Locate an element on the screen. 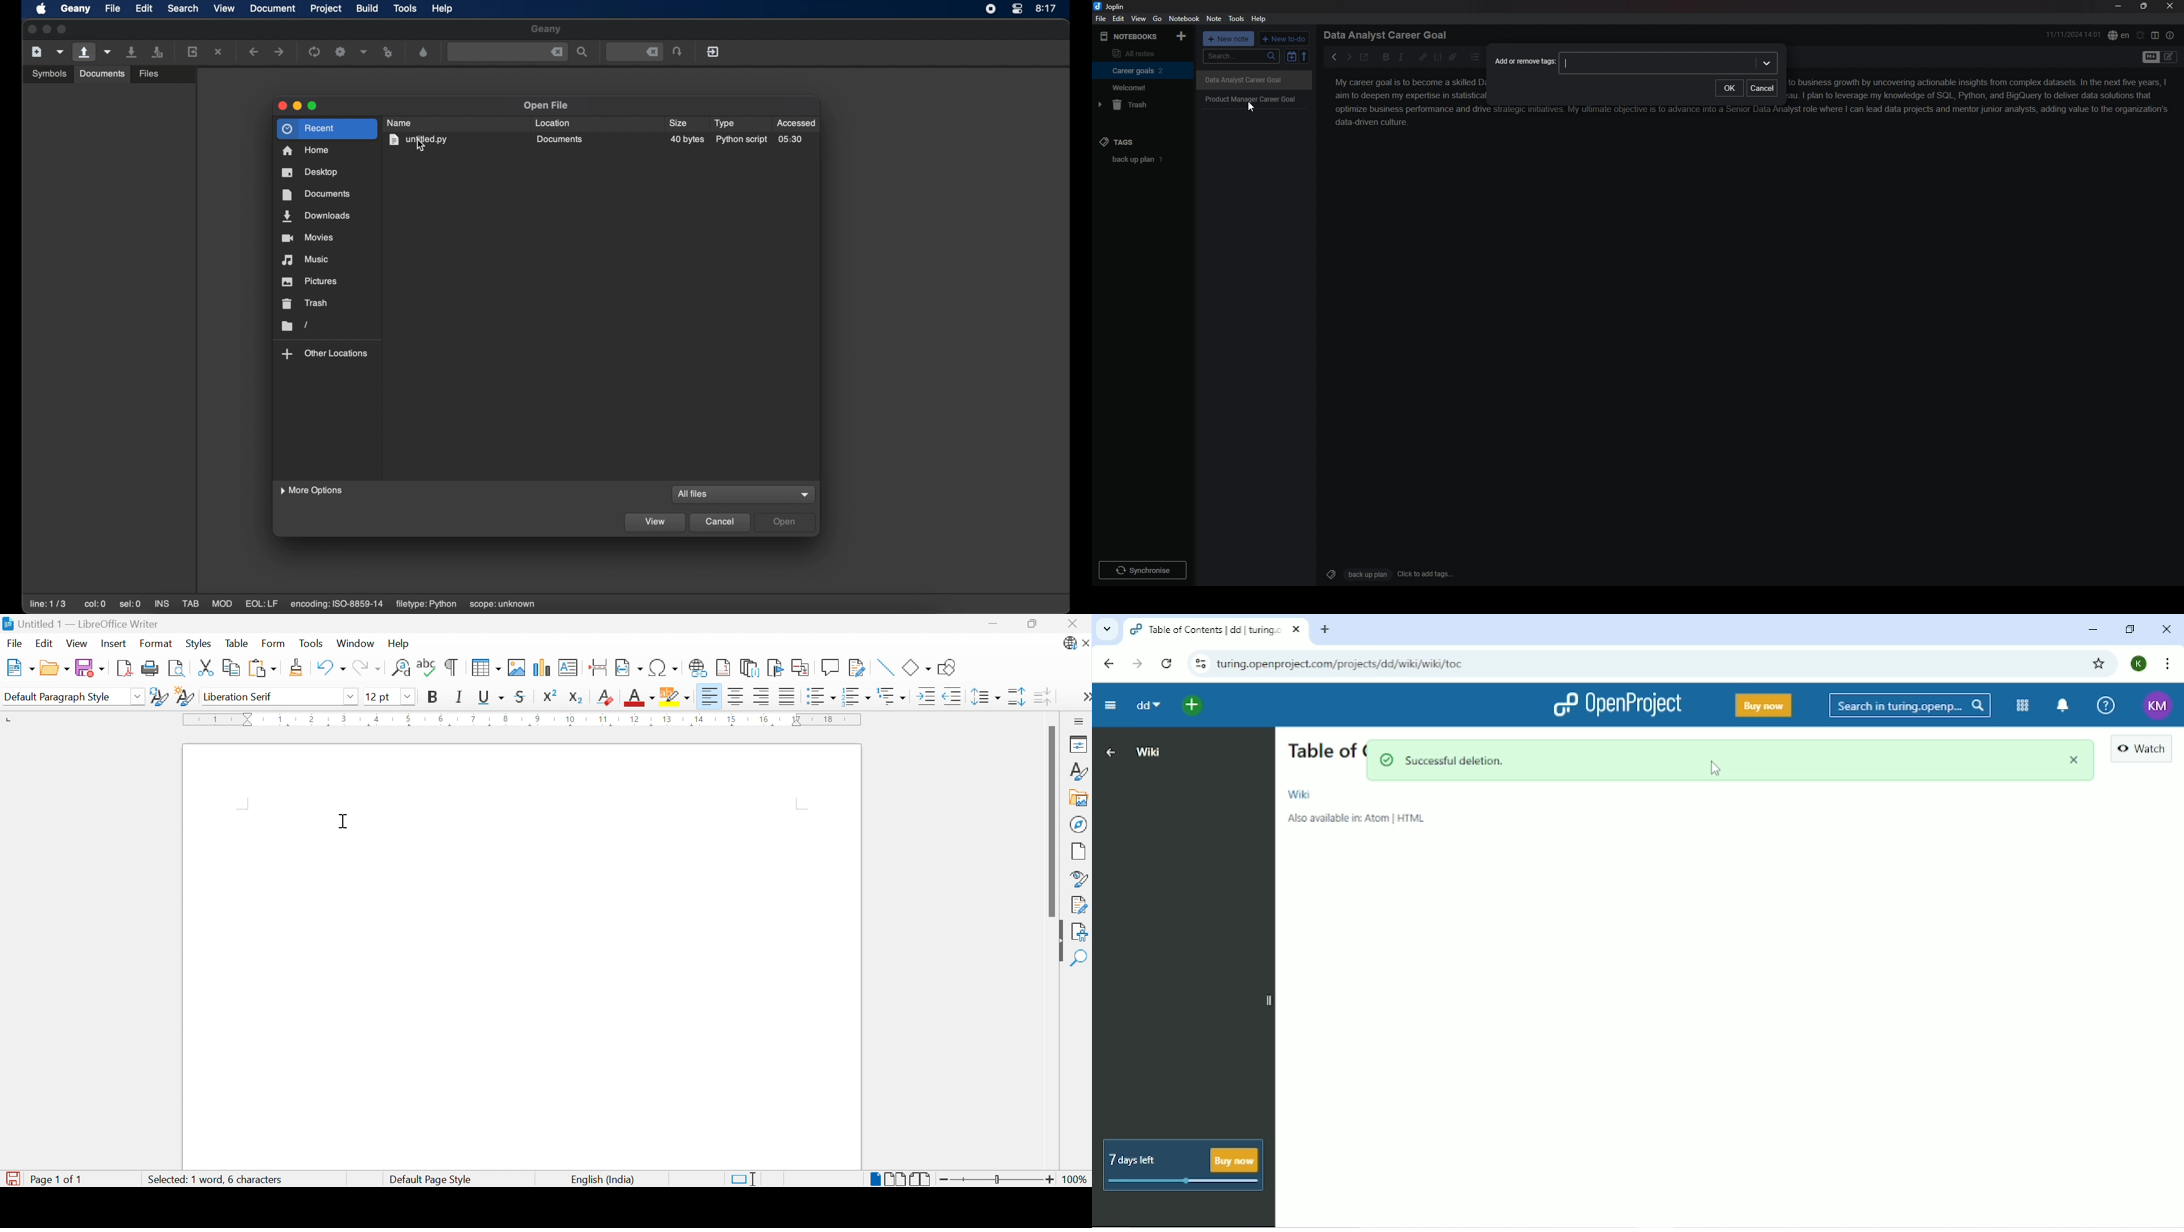  Properties is located at coordinates (1077, 744).